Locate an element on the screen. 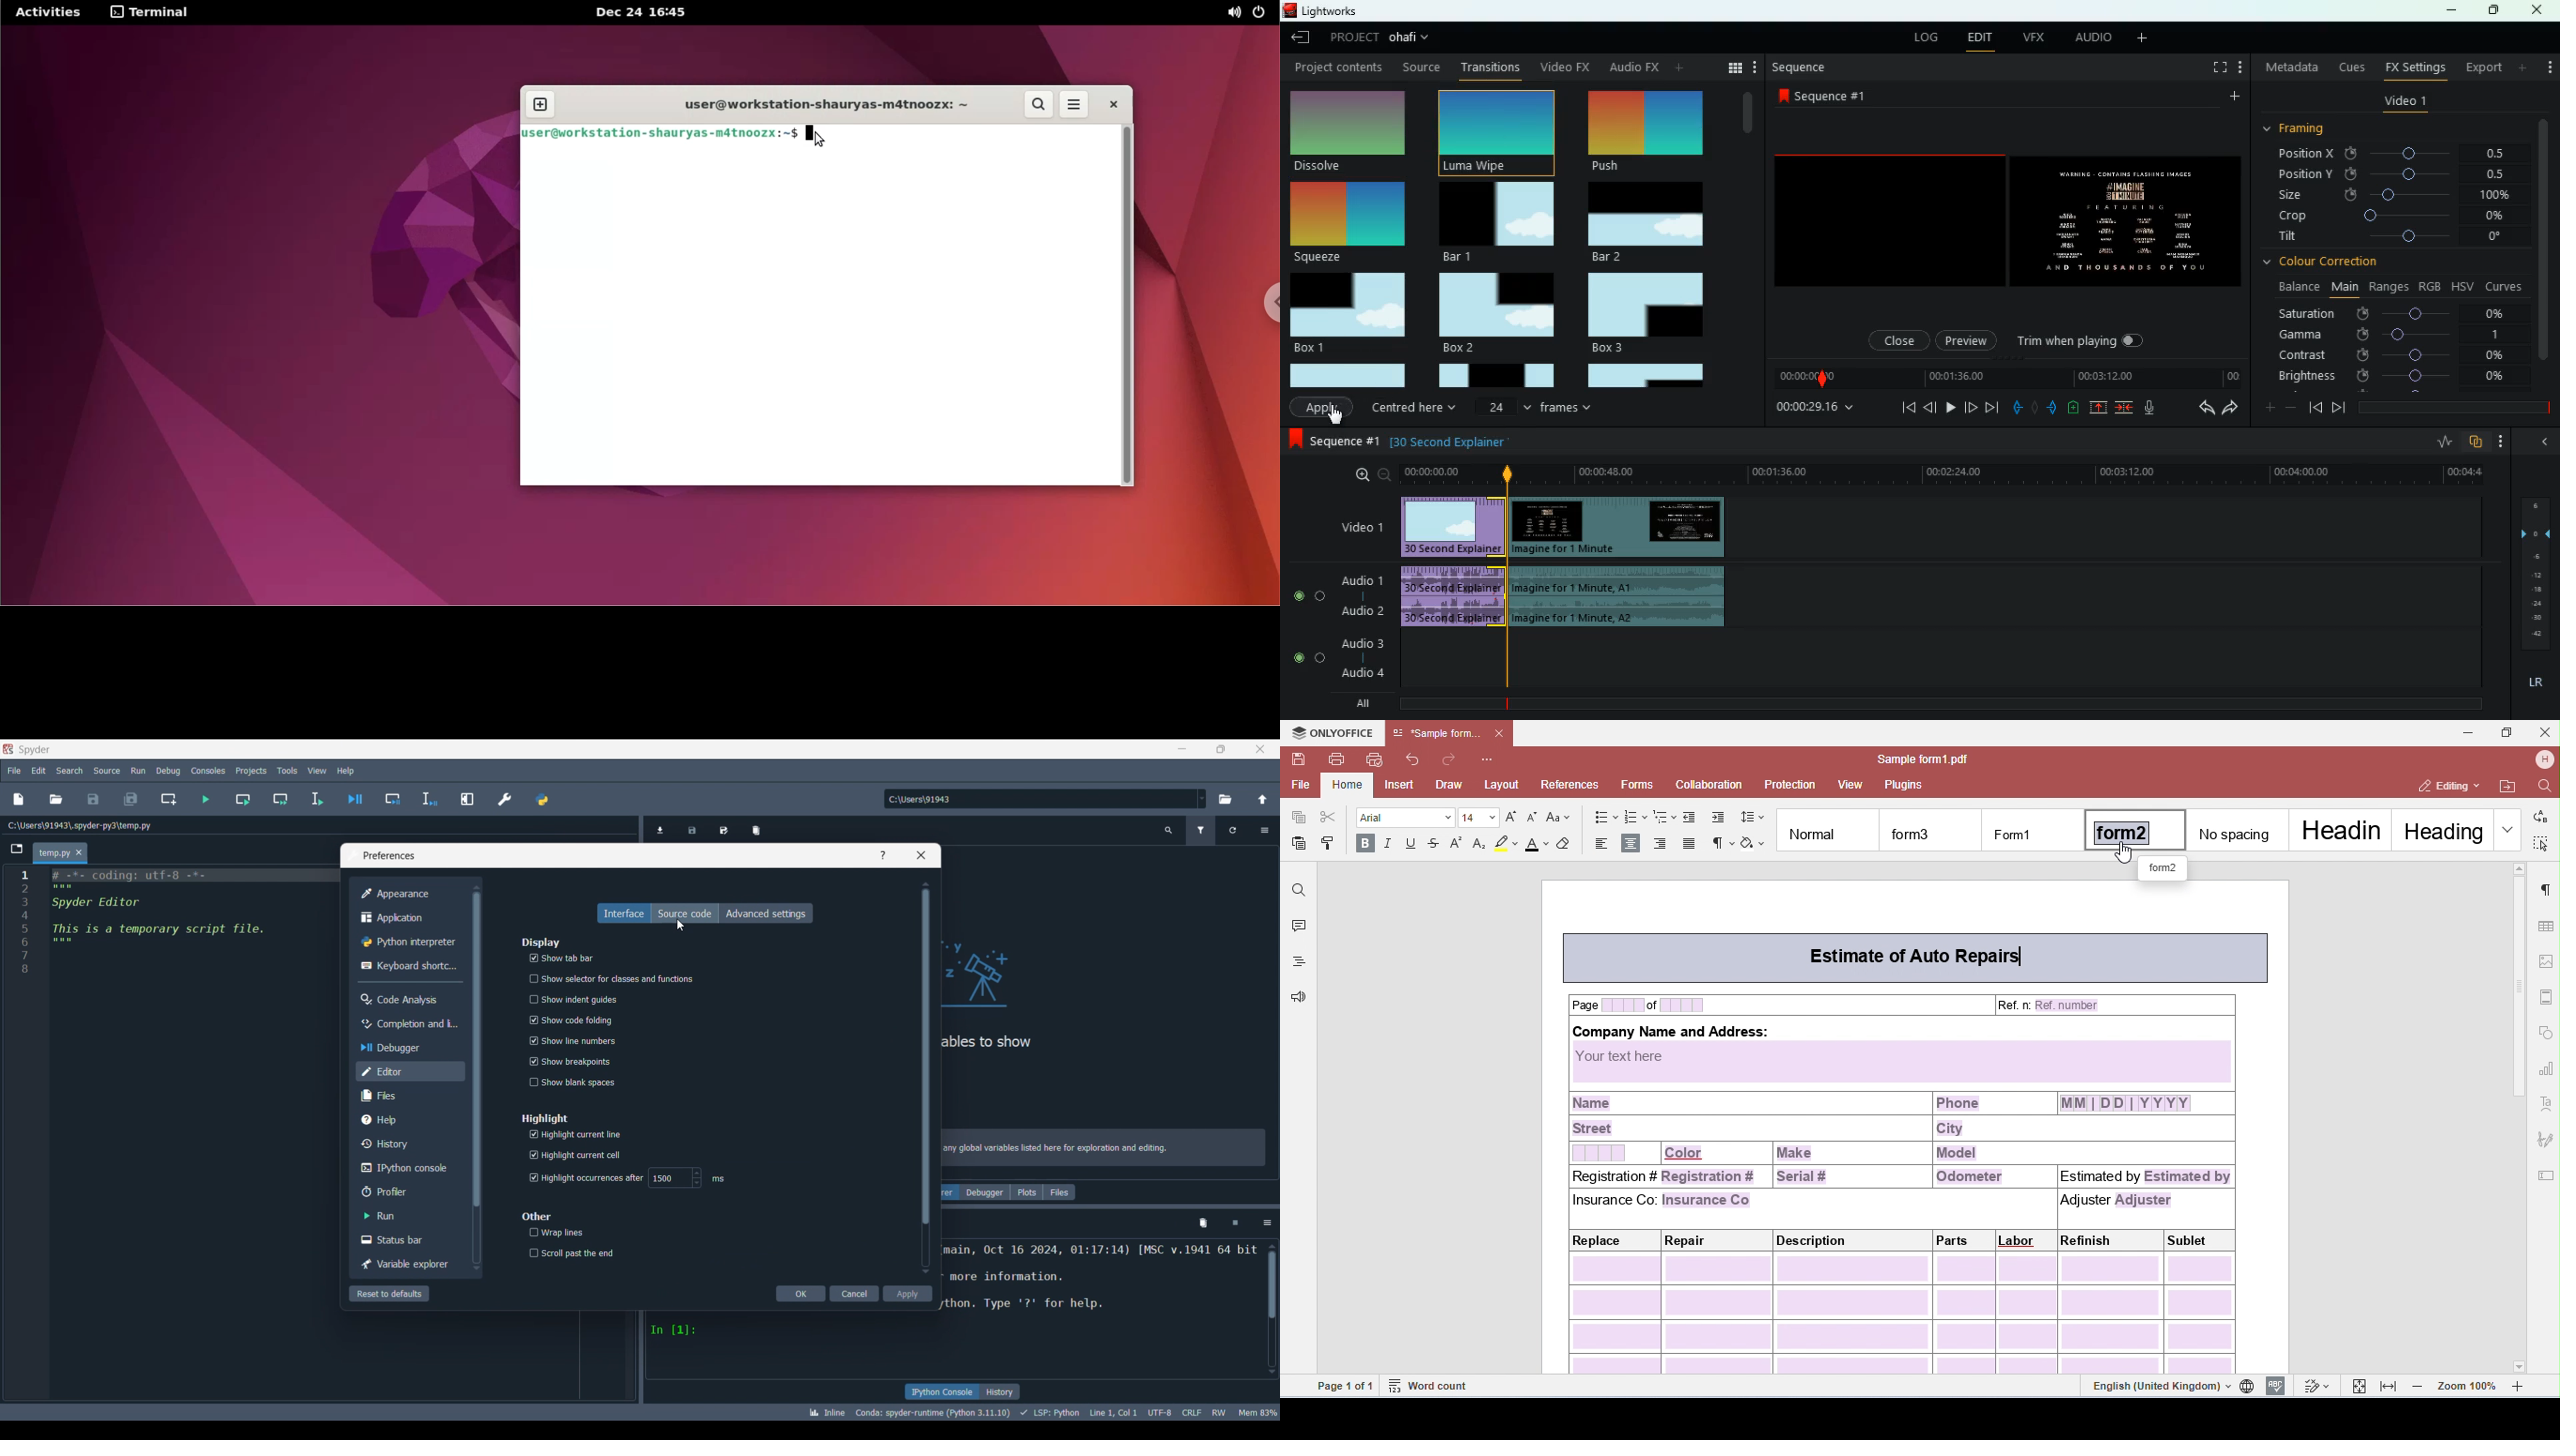 The height and width of the screenshot is (1456, 2576). Profiler is located at coordinates (408, 1191).